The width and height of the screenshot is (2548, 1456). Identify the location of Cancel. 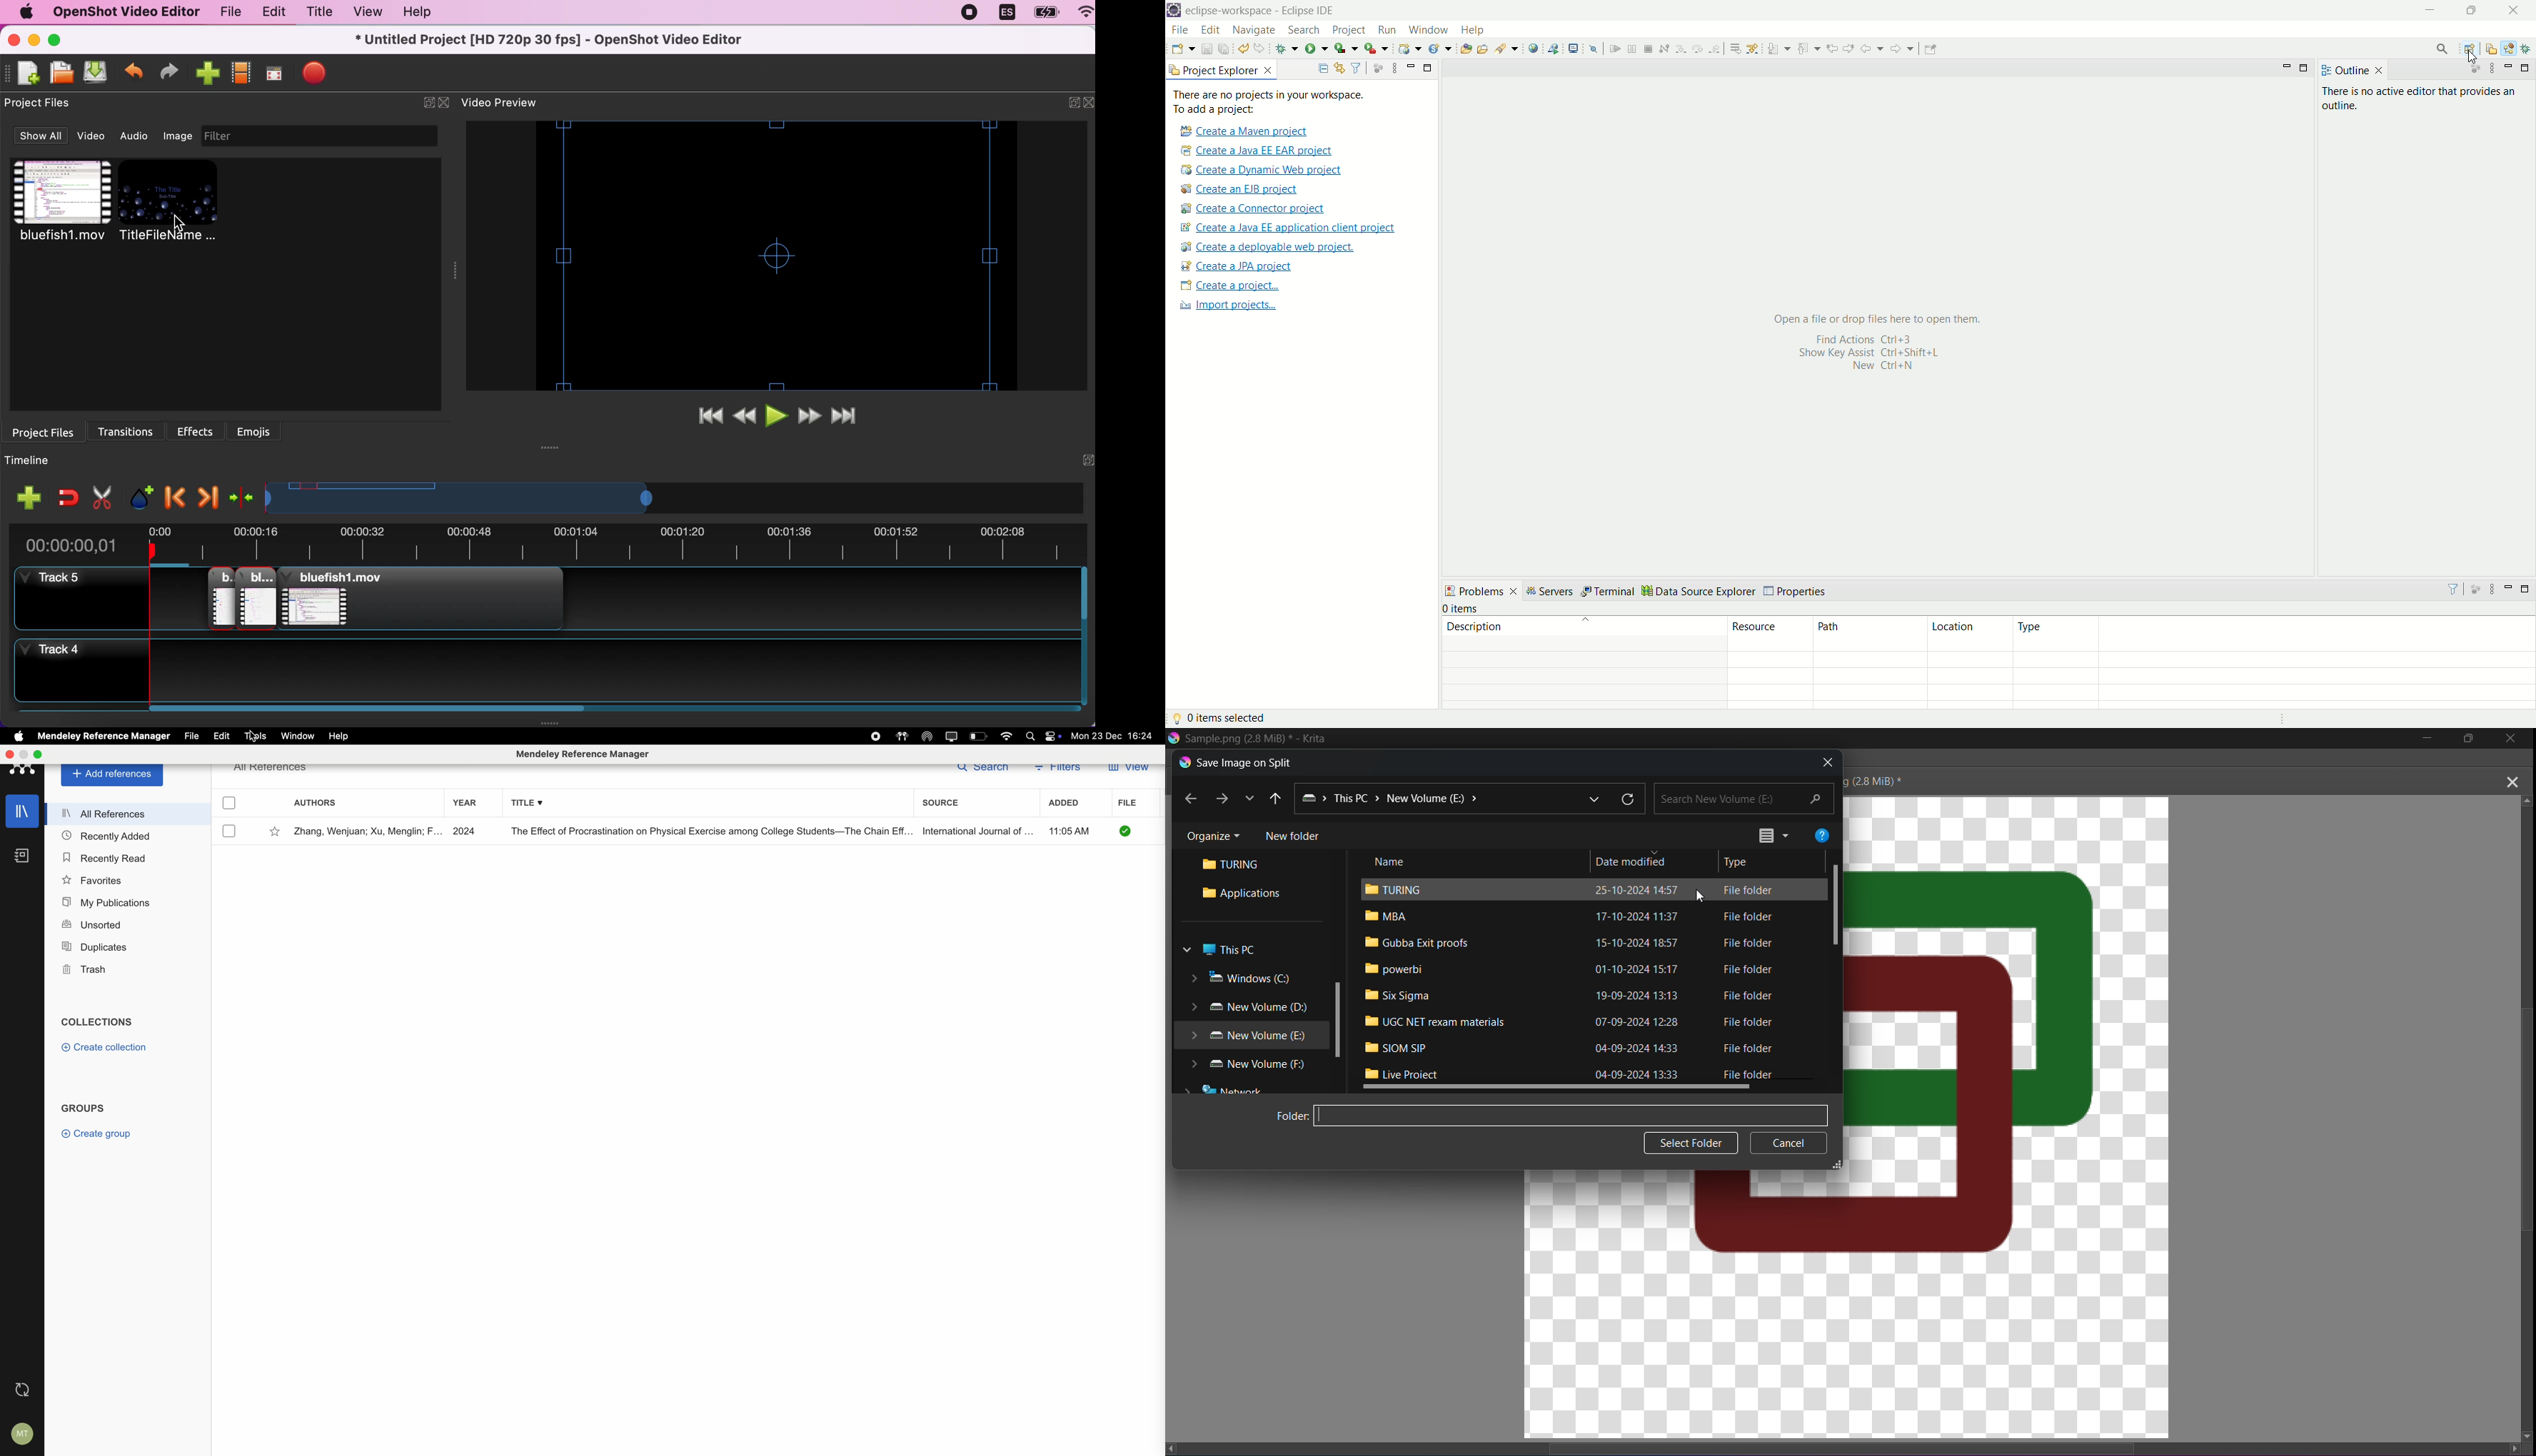
(1789, 1145).